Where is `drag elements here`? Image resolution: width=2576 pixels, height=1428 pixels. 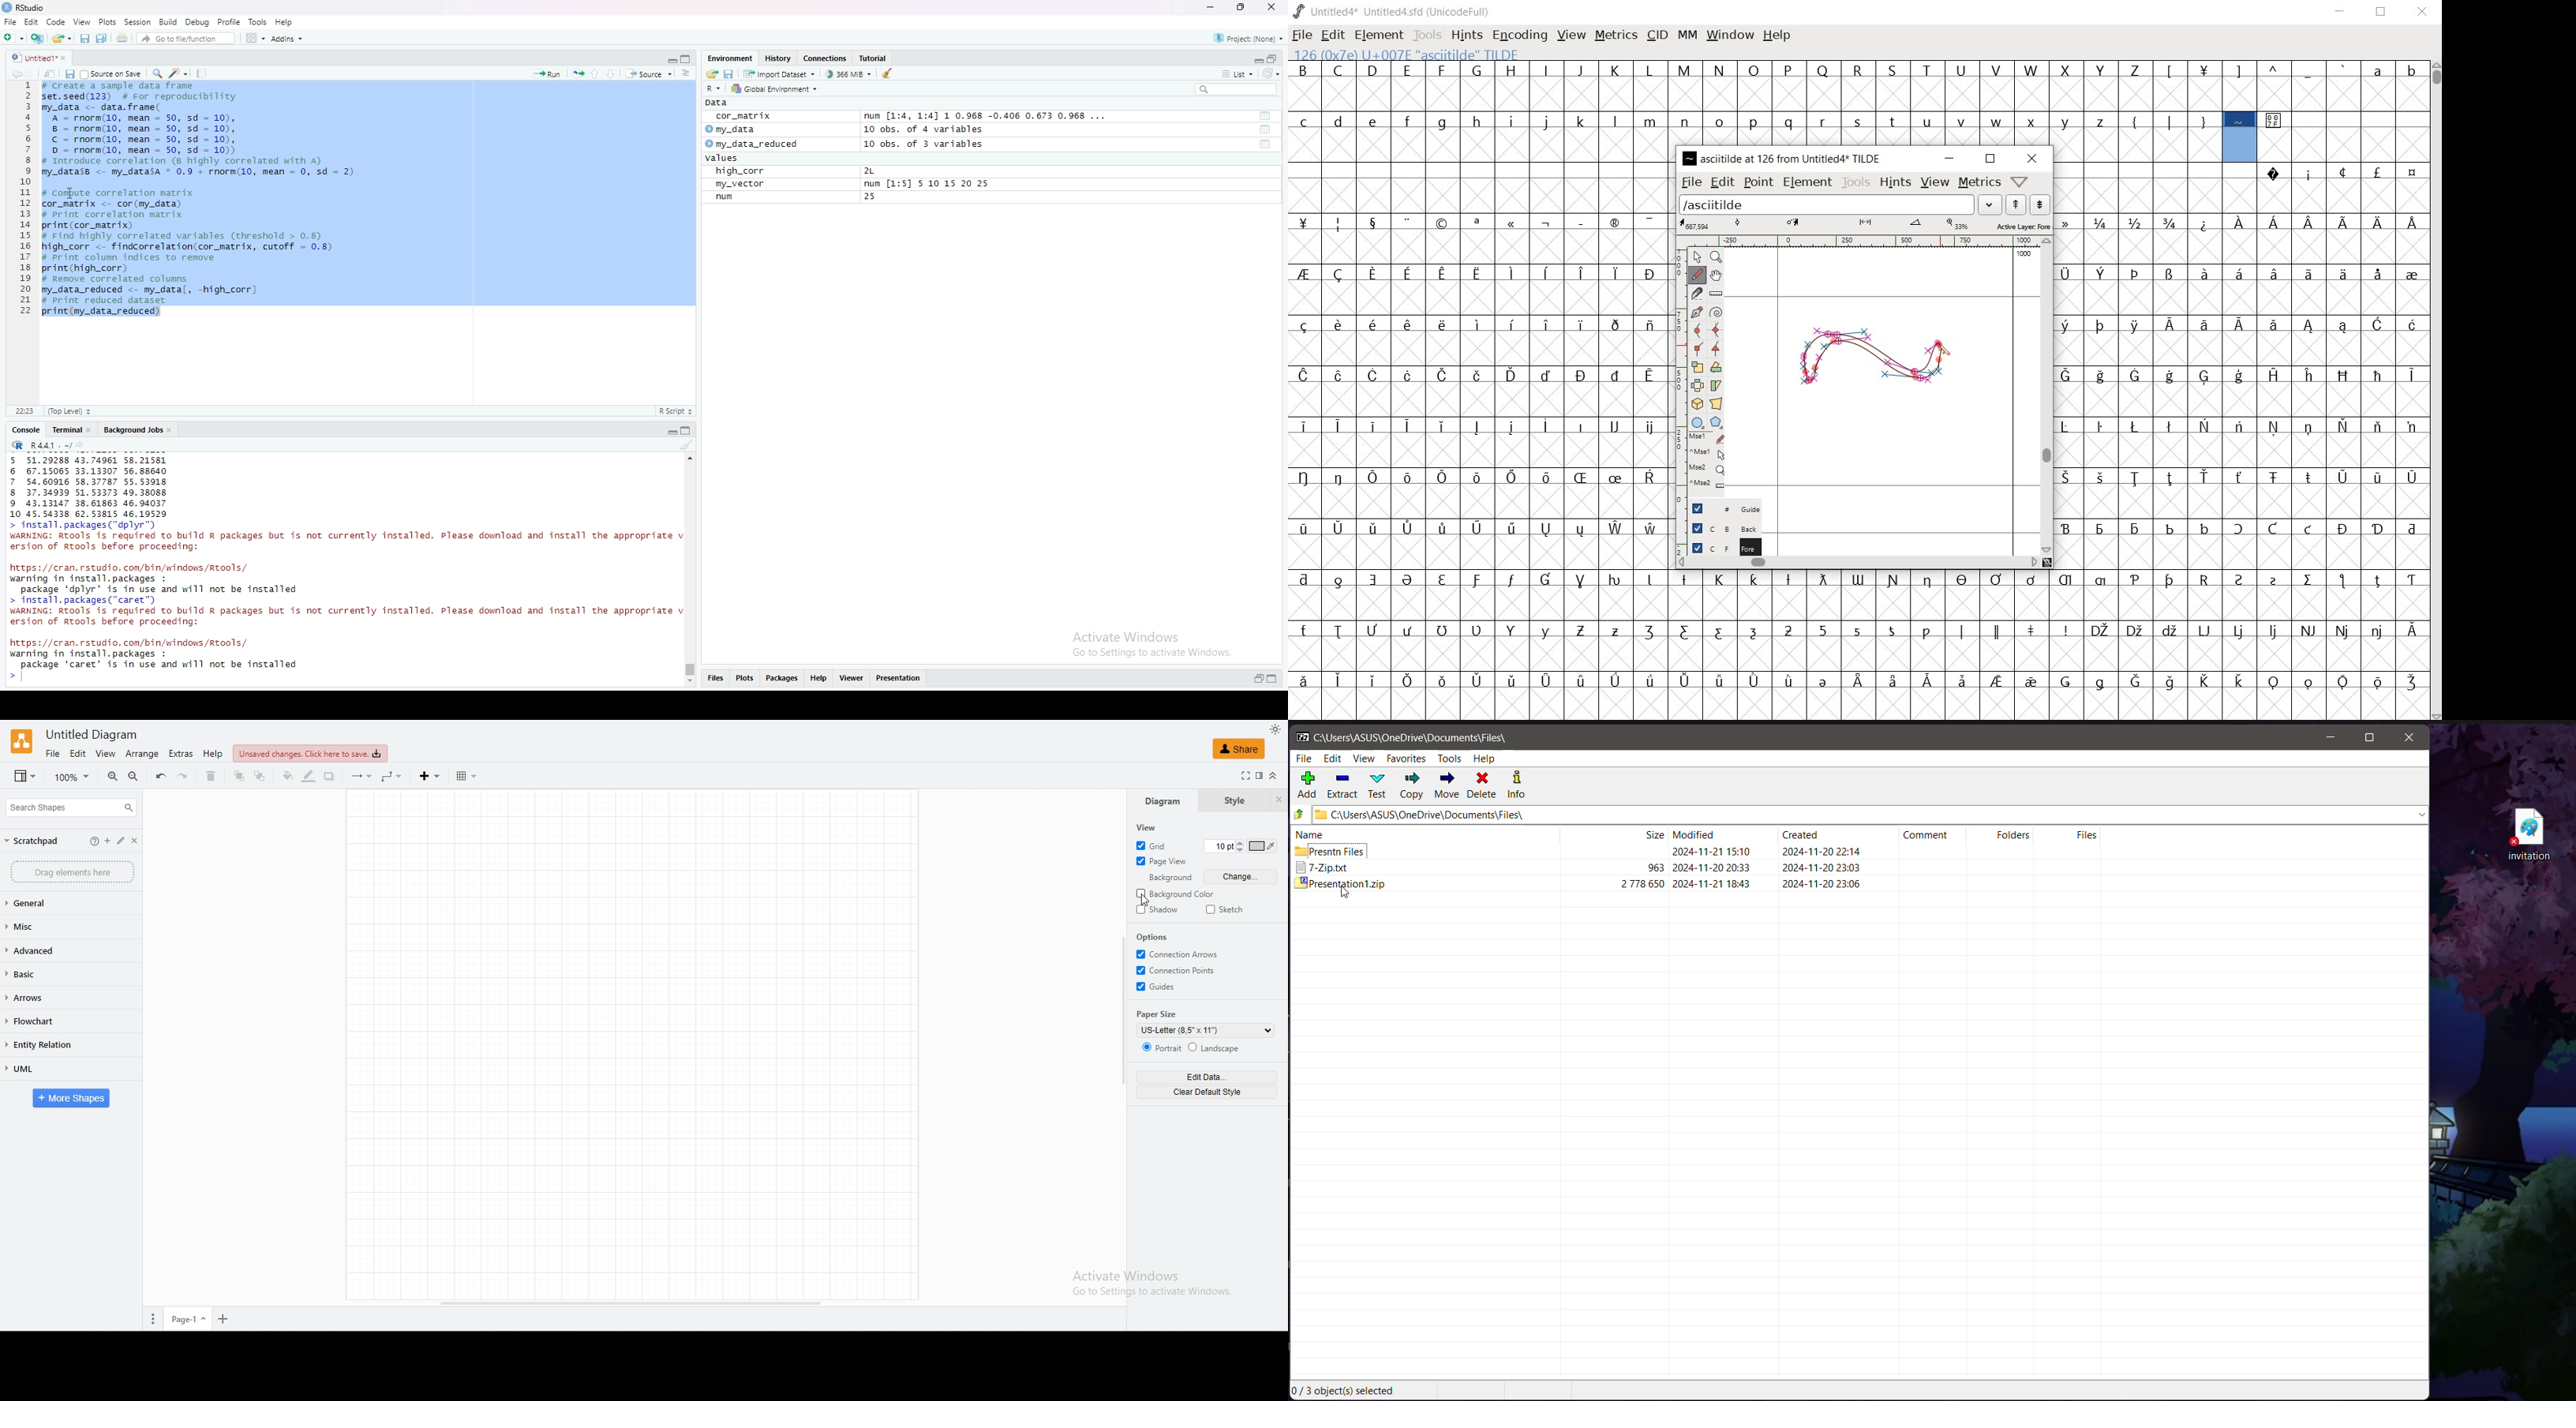
drag elements here is located at coordinates (72, 872).